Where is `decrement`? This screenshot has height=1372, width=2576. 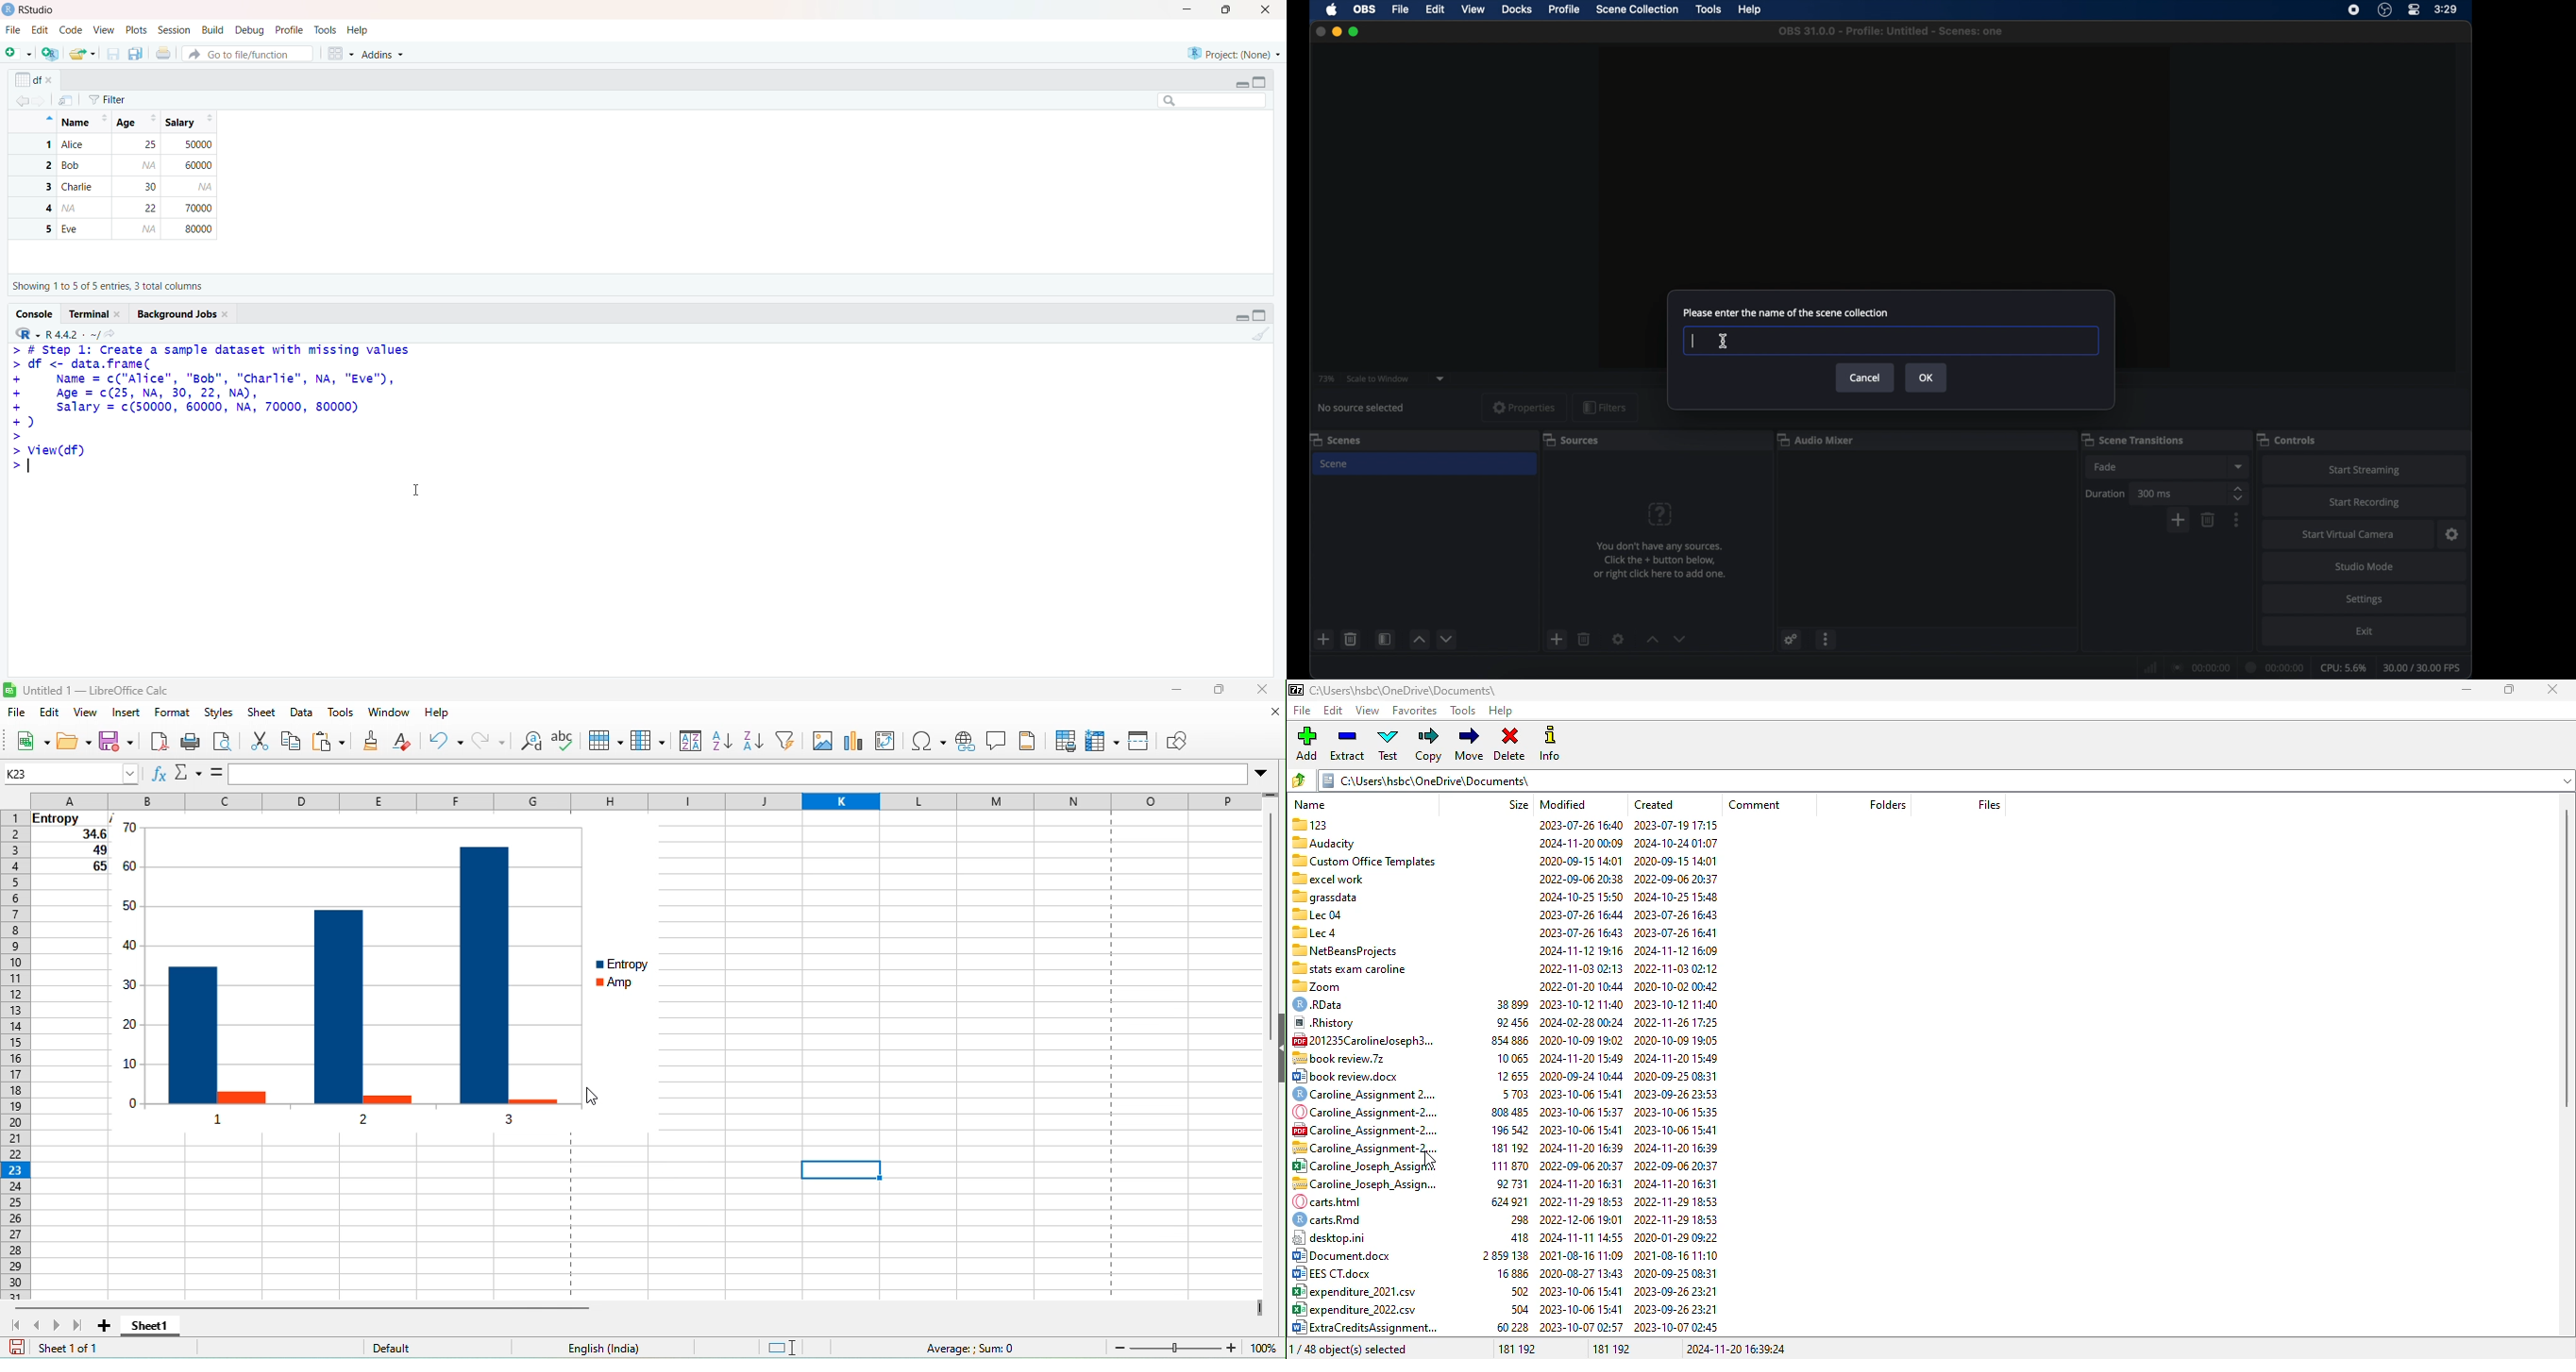 decrement is located at coordinates (1681, 639).